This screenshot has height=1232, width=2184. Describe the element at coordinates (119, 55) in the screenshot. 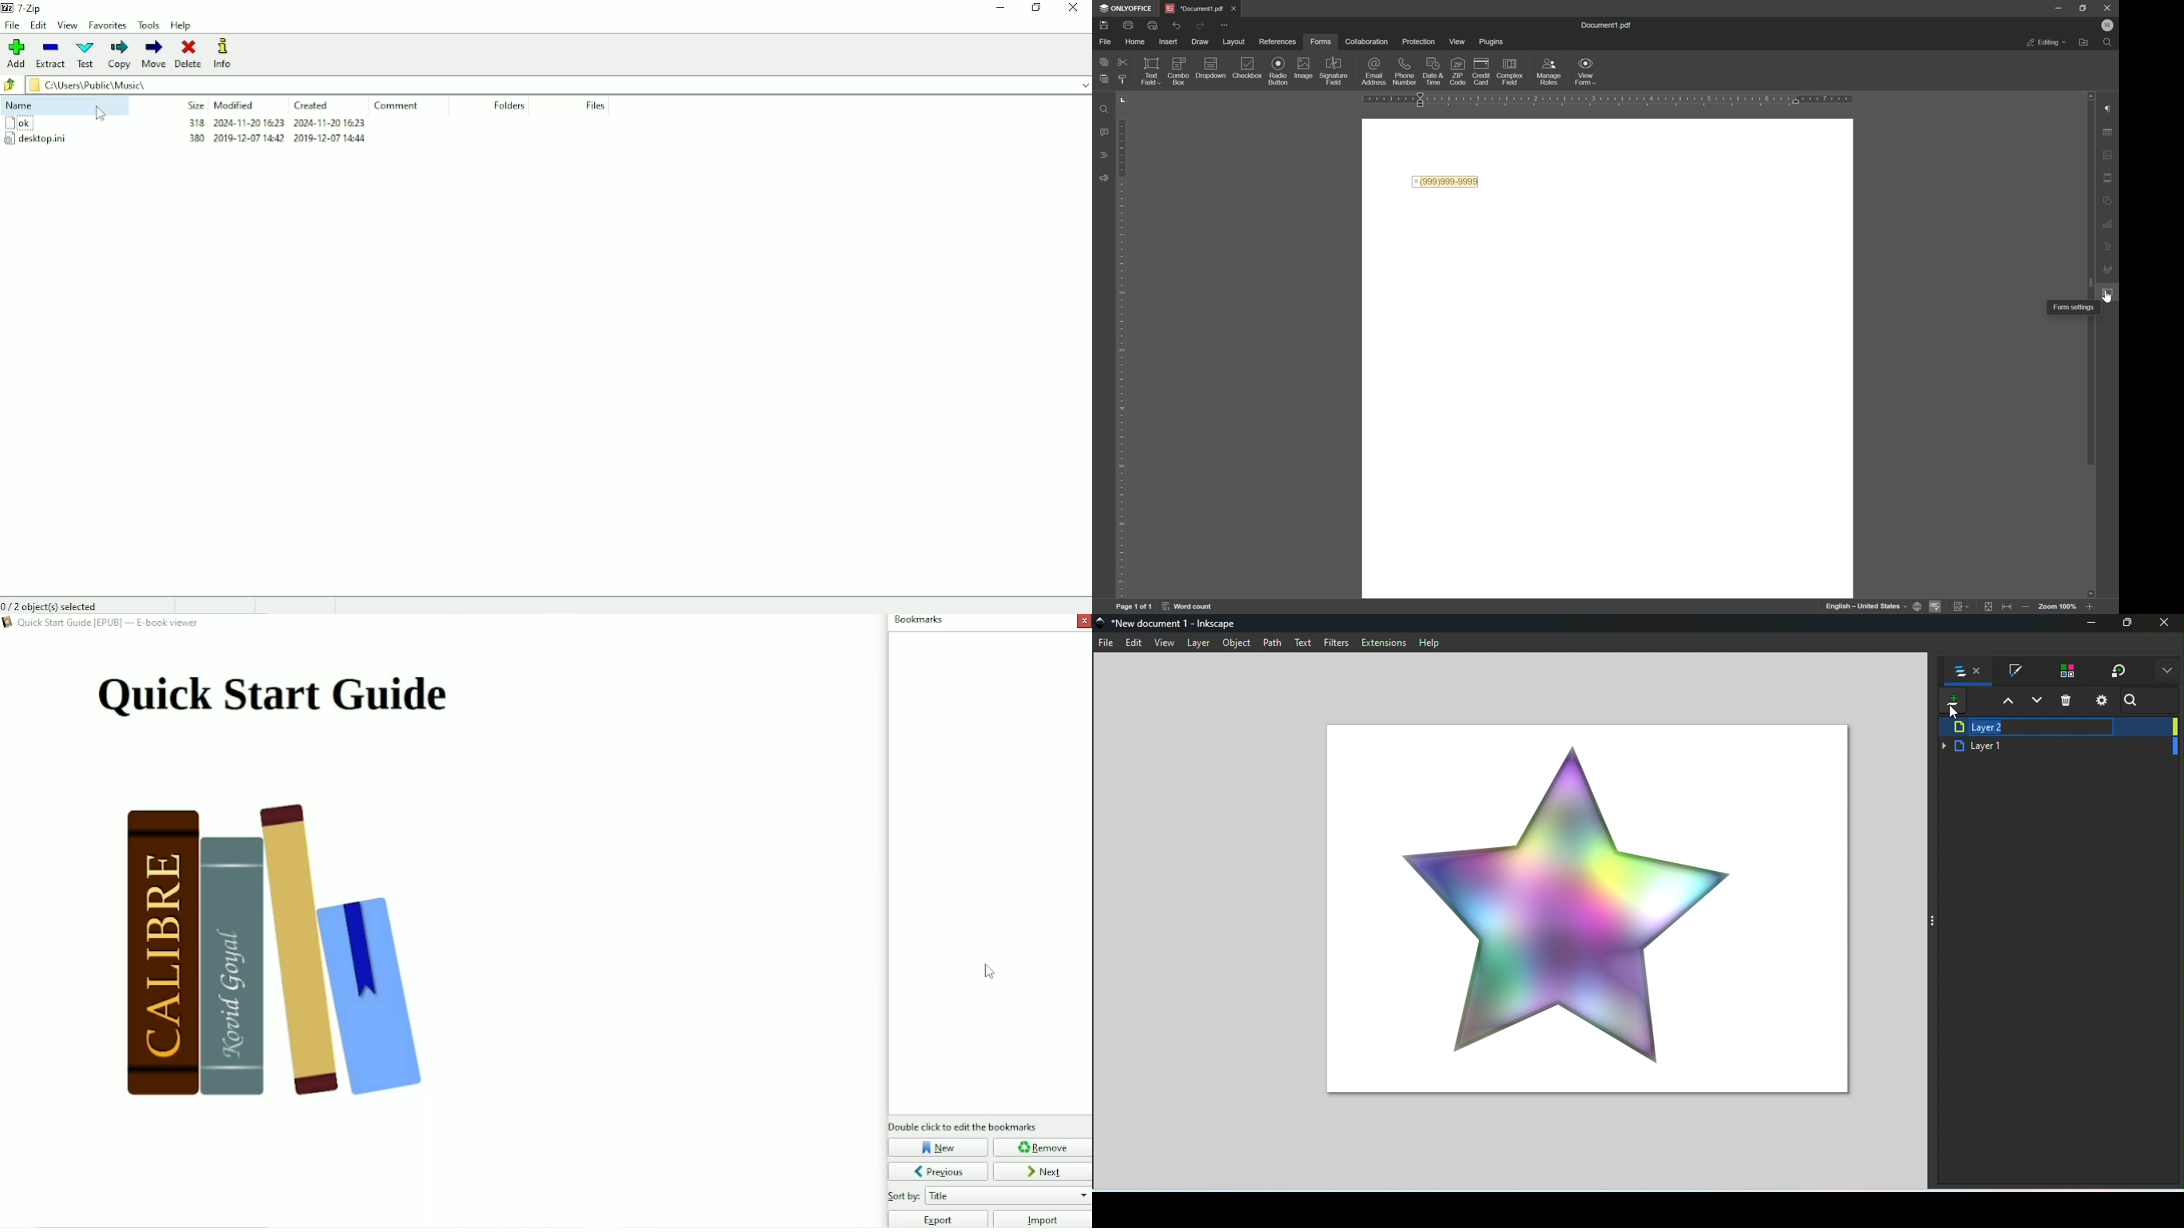

I see `Copy` at that location.